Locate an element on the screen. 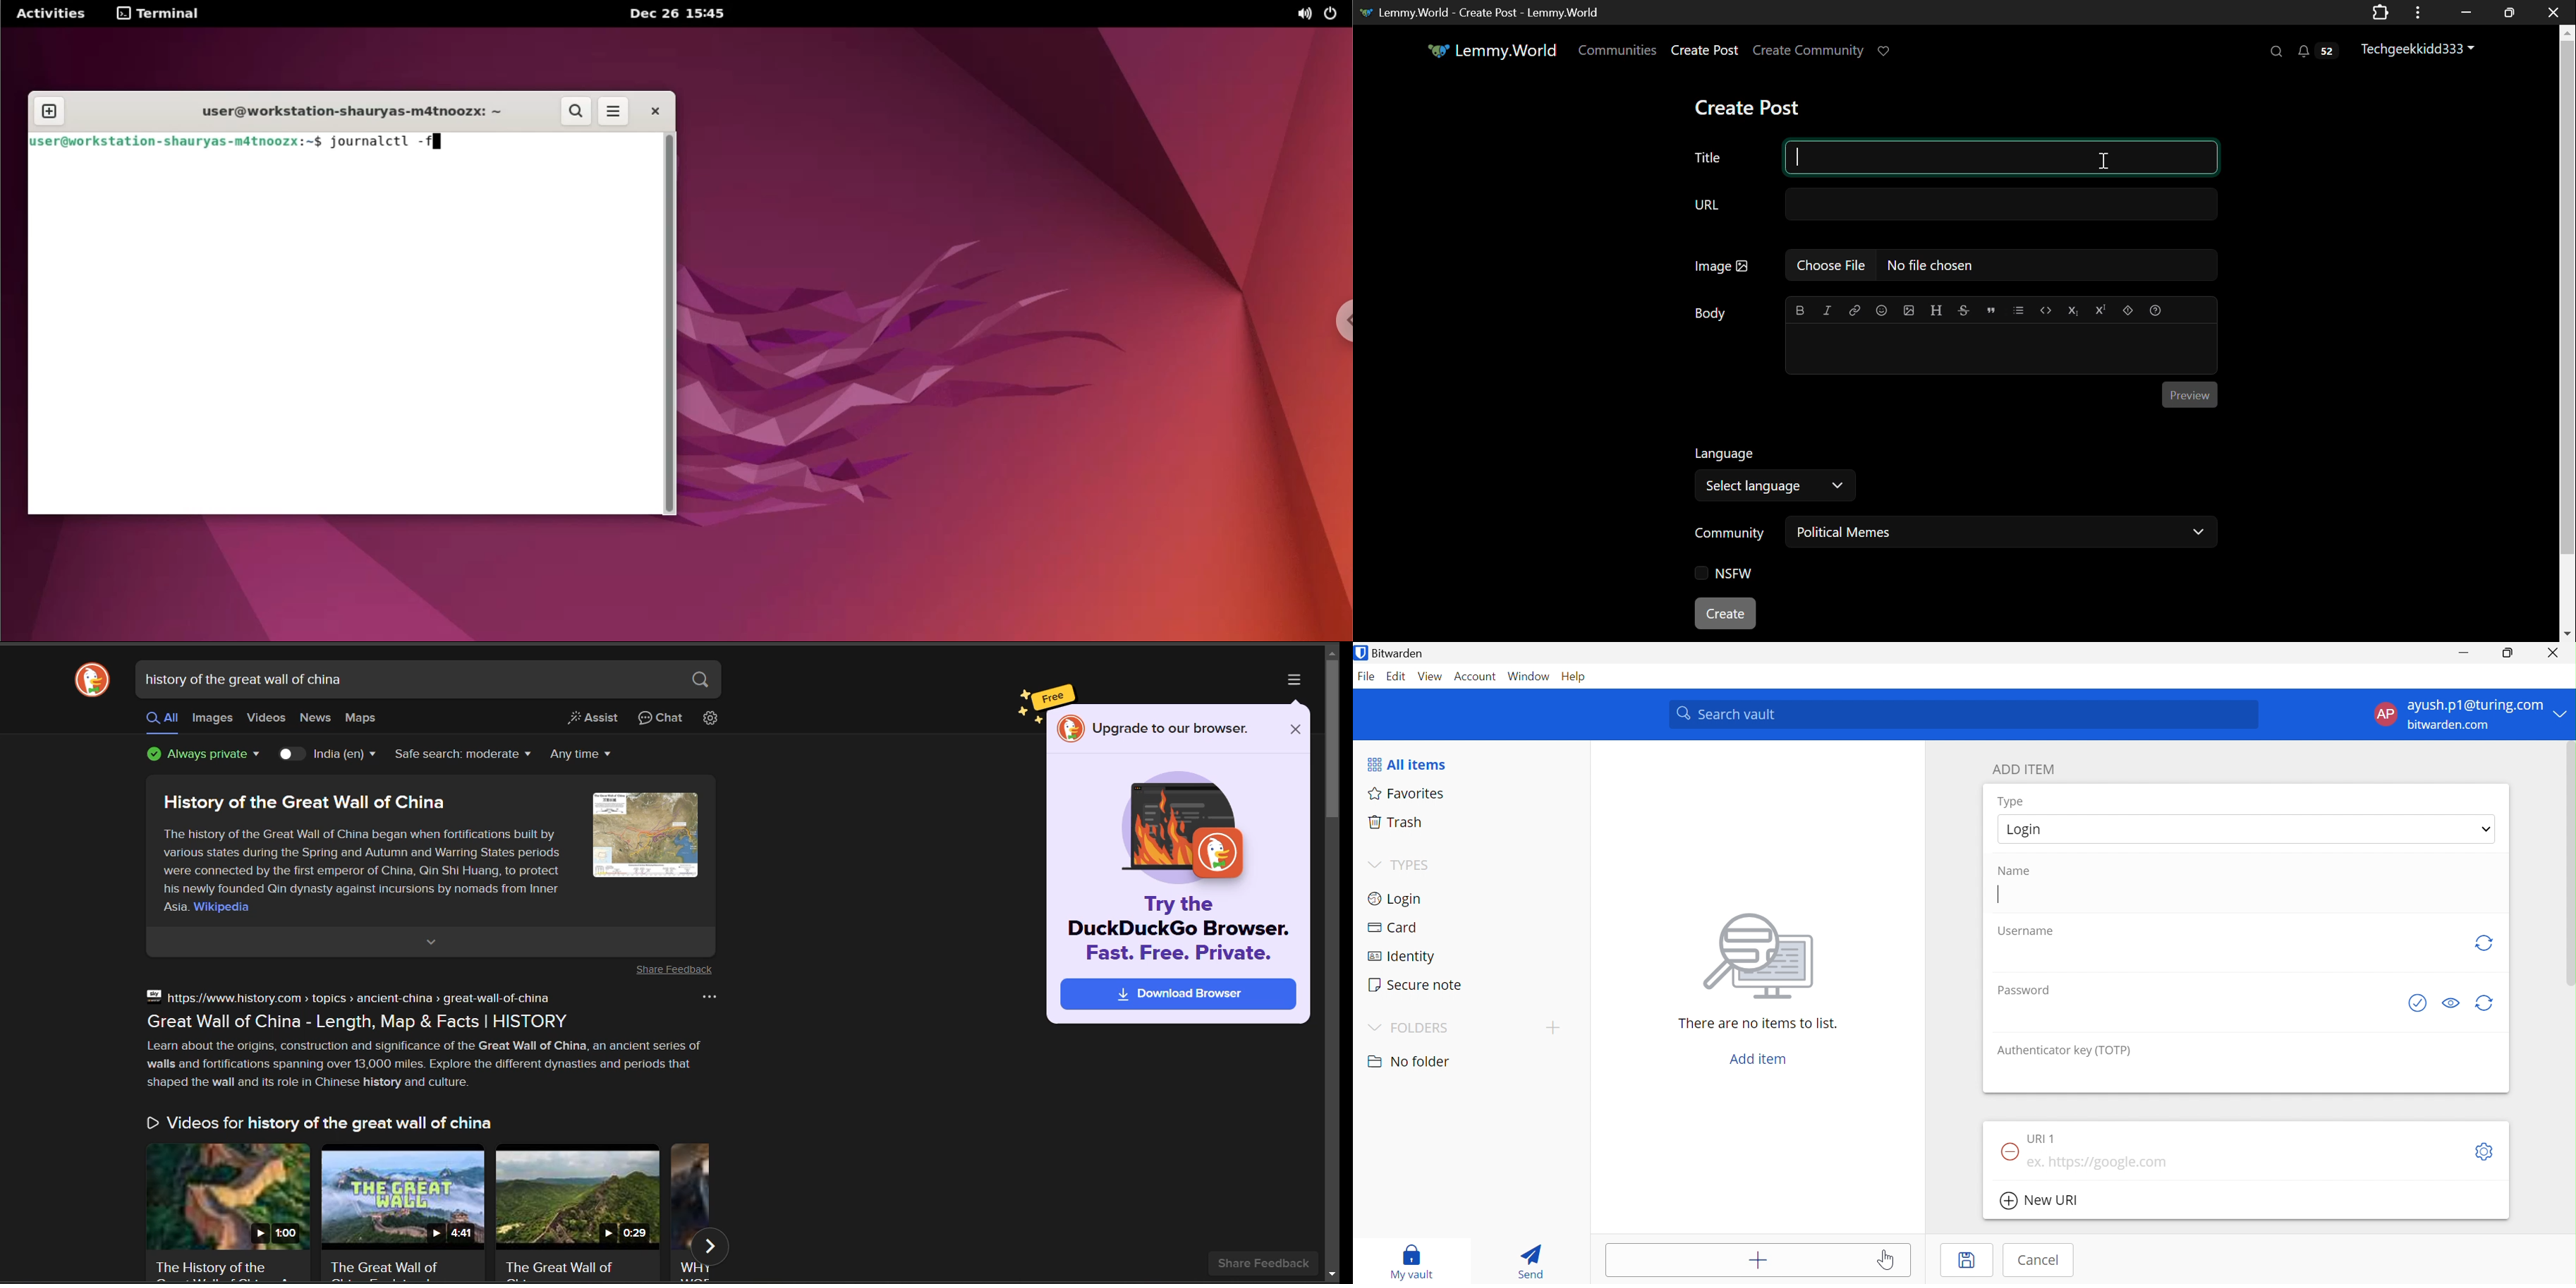  result timeline filter is located at coordinates (584, 755).